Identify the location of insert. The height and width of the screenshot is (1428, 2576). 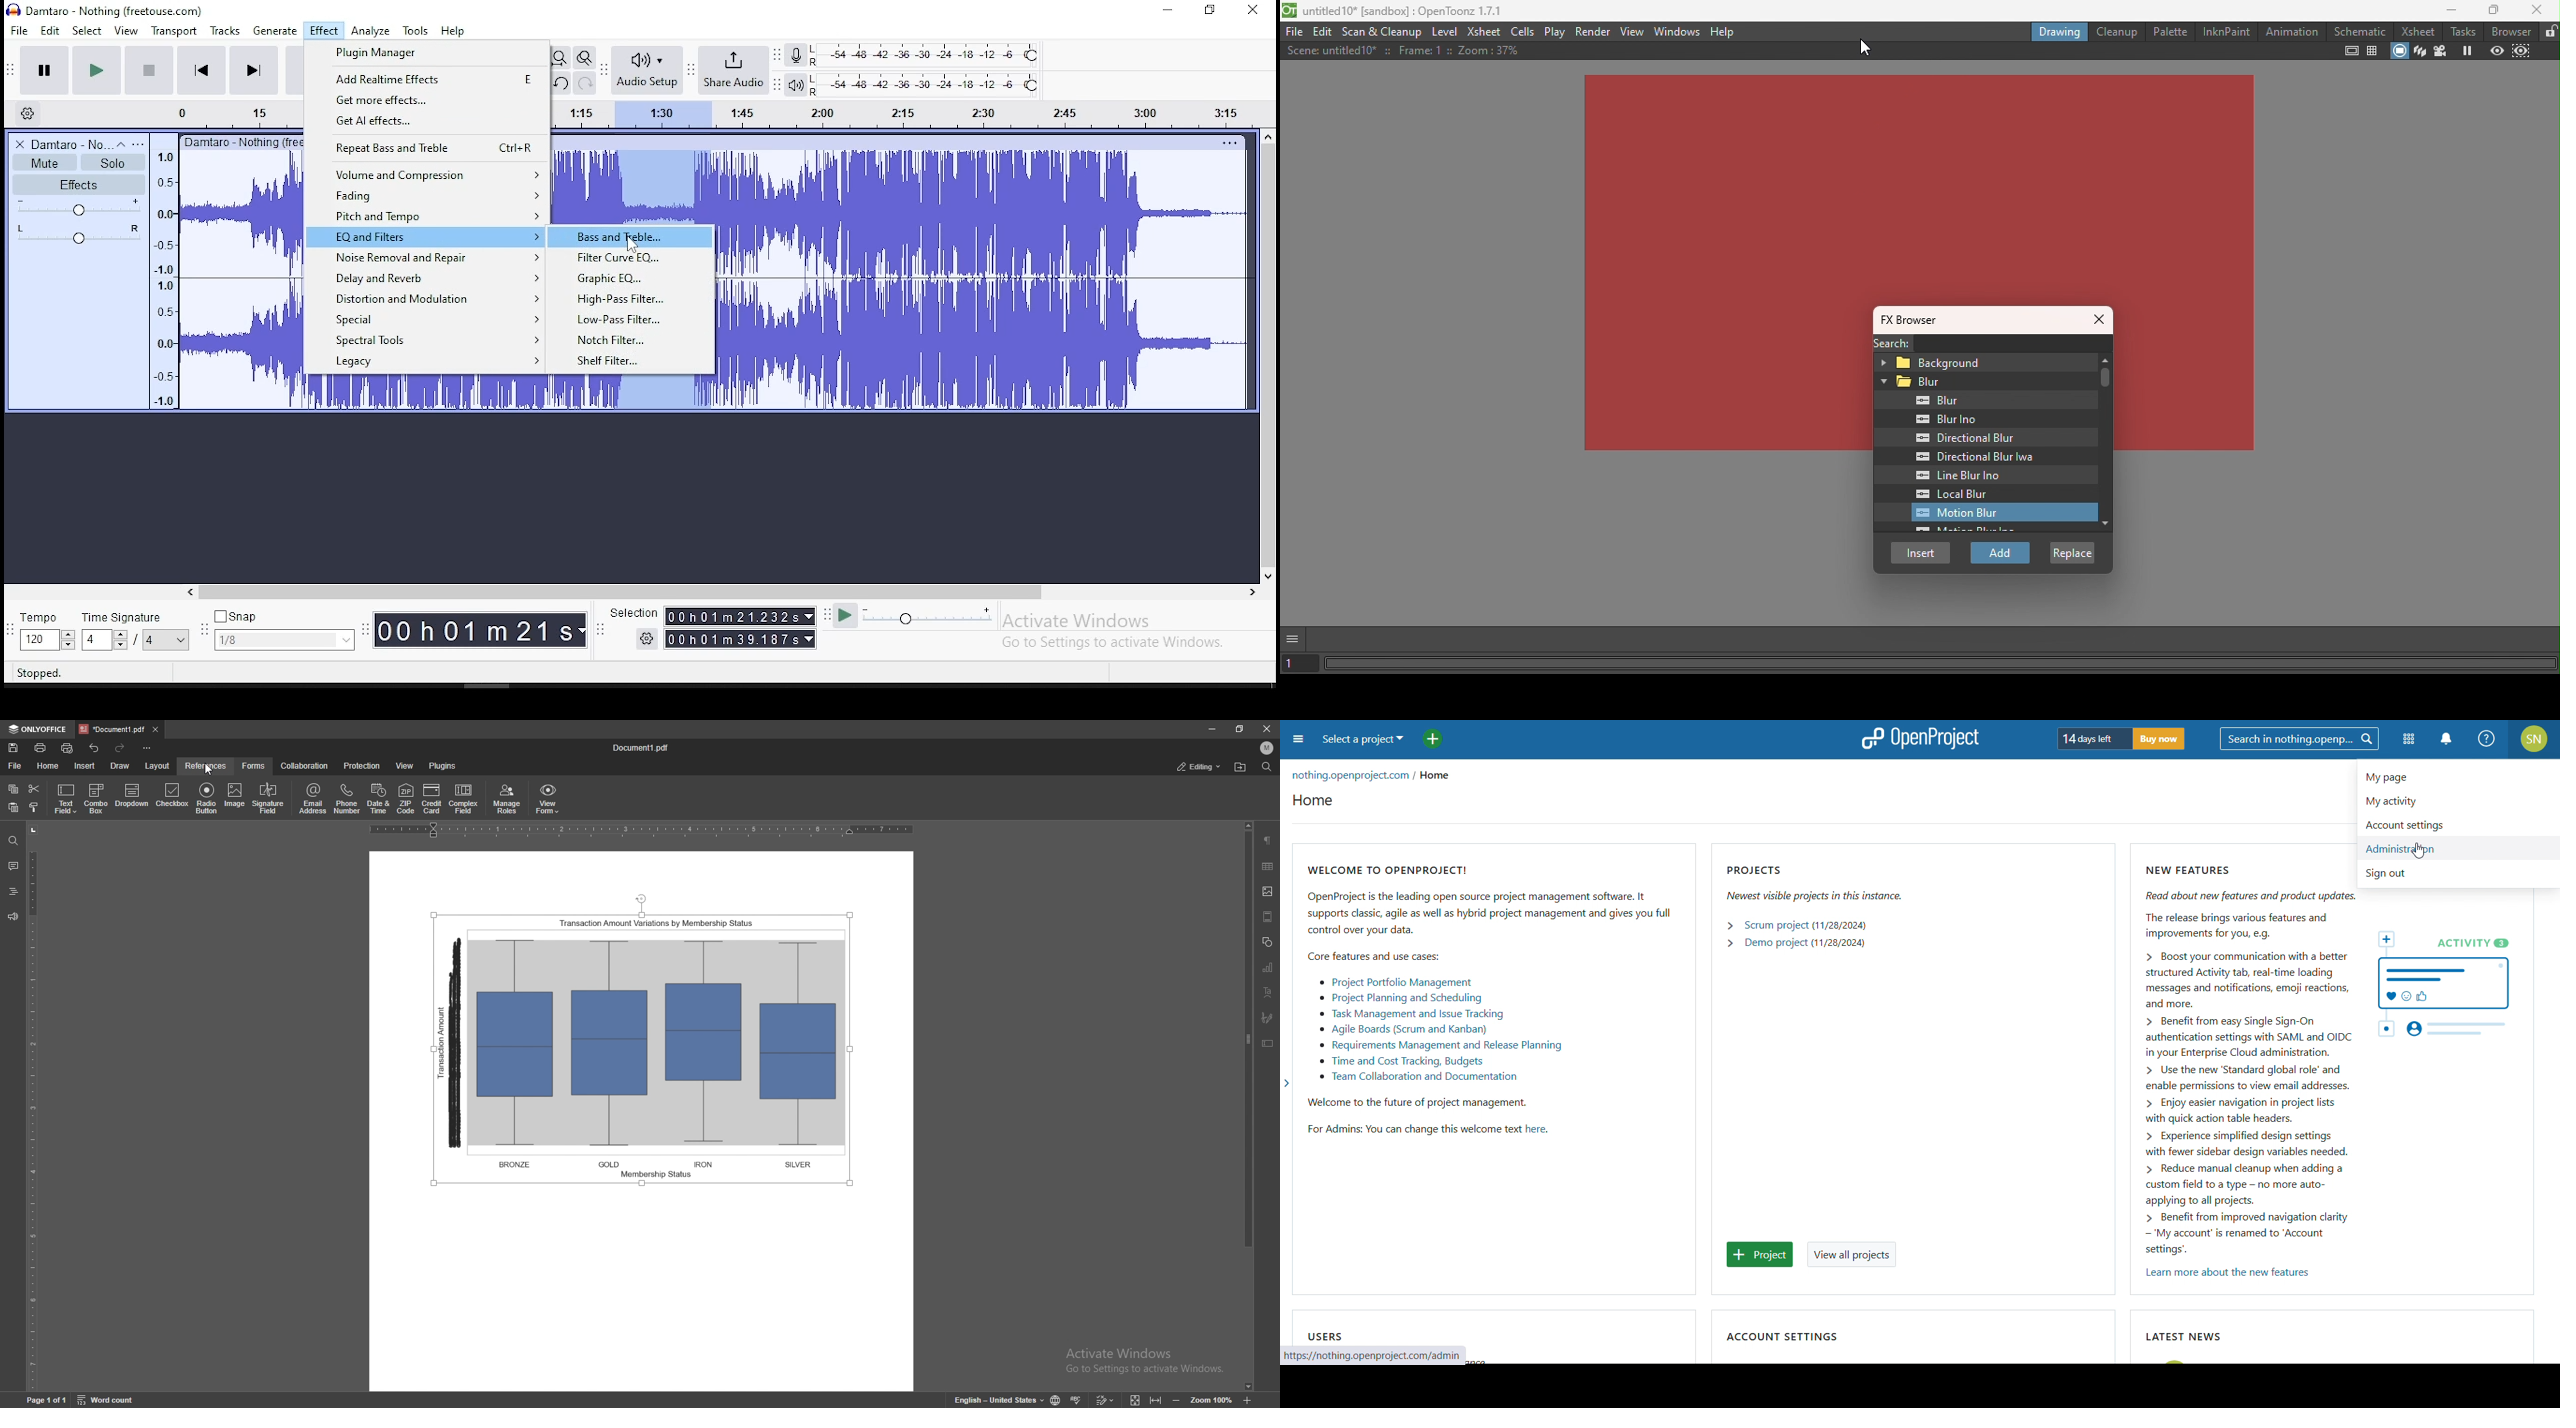
(85, 766).